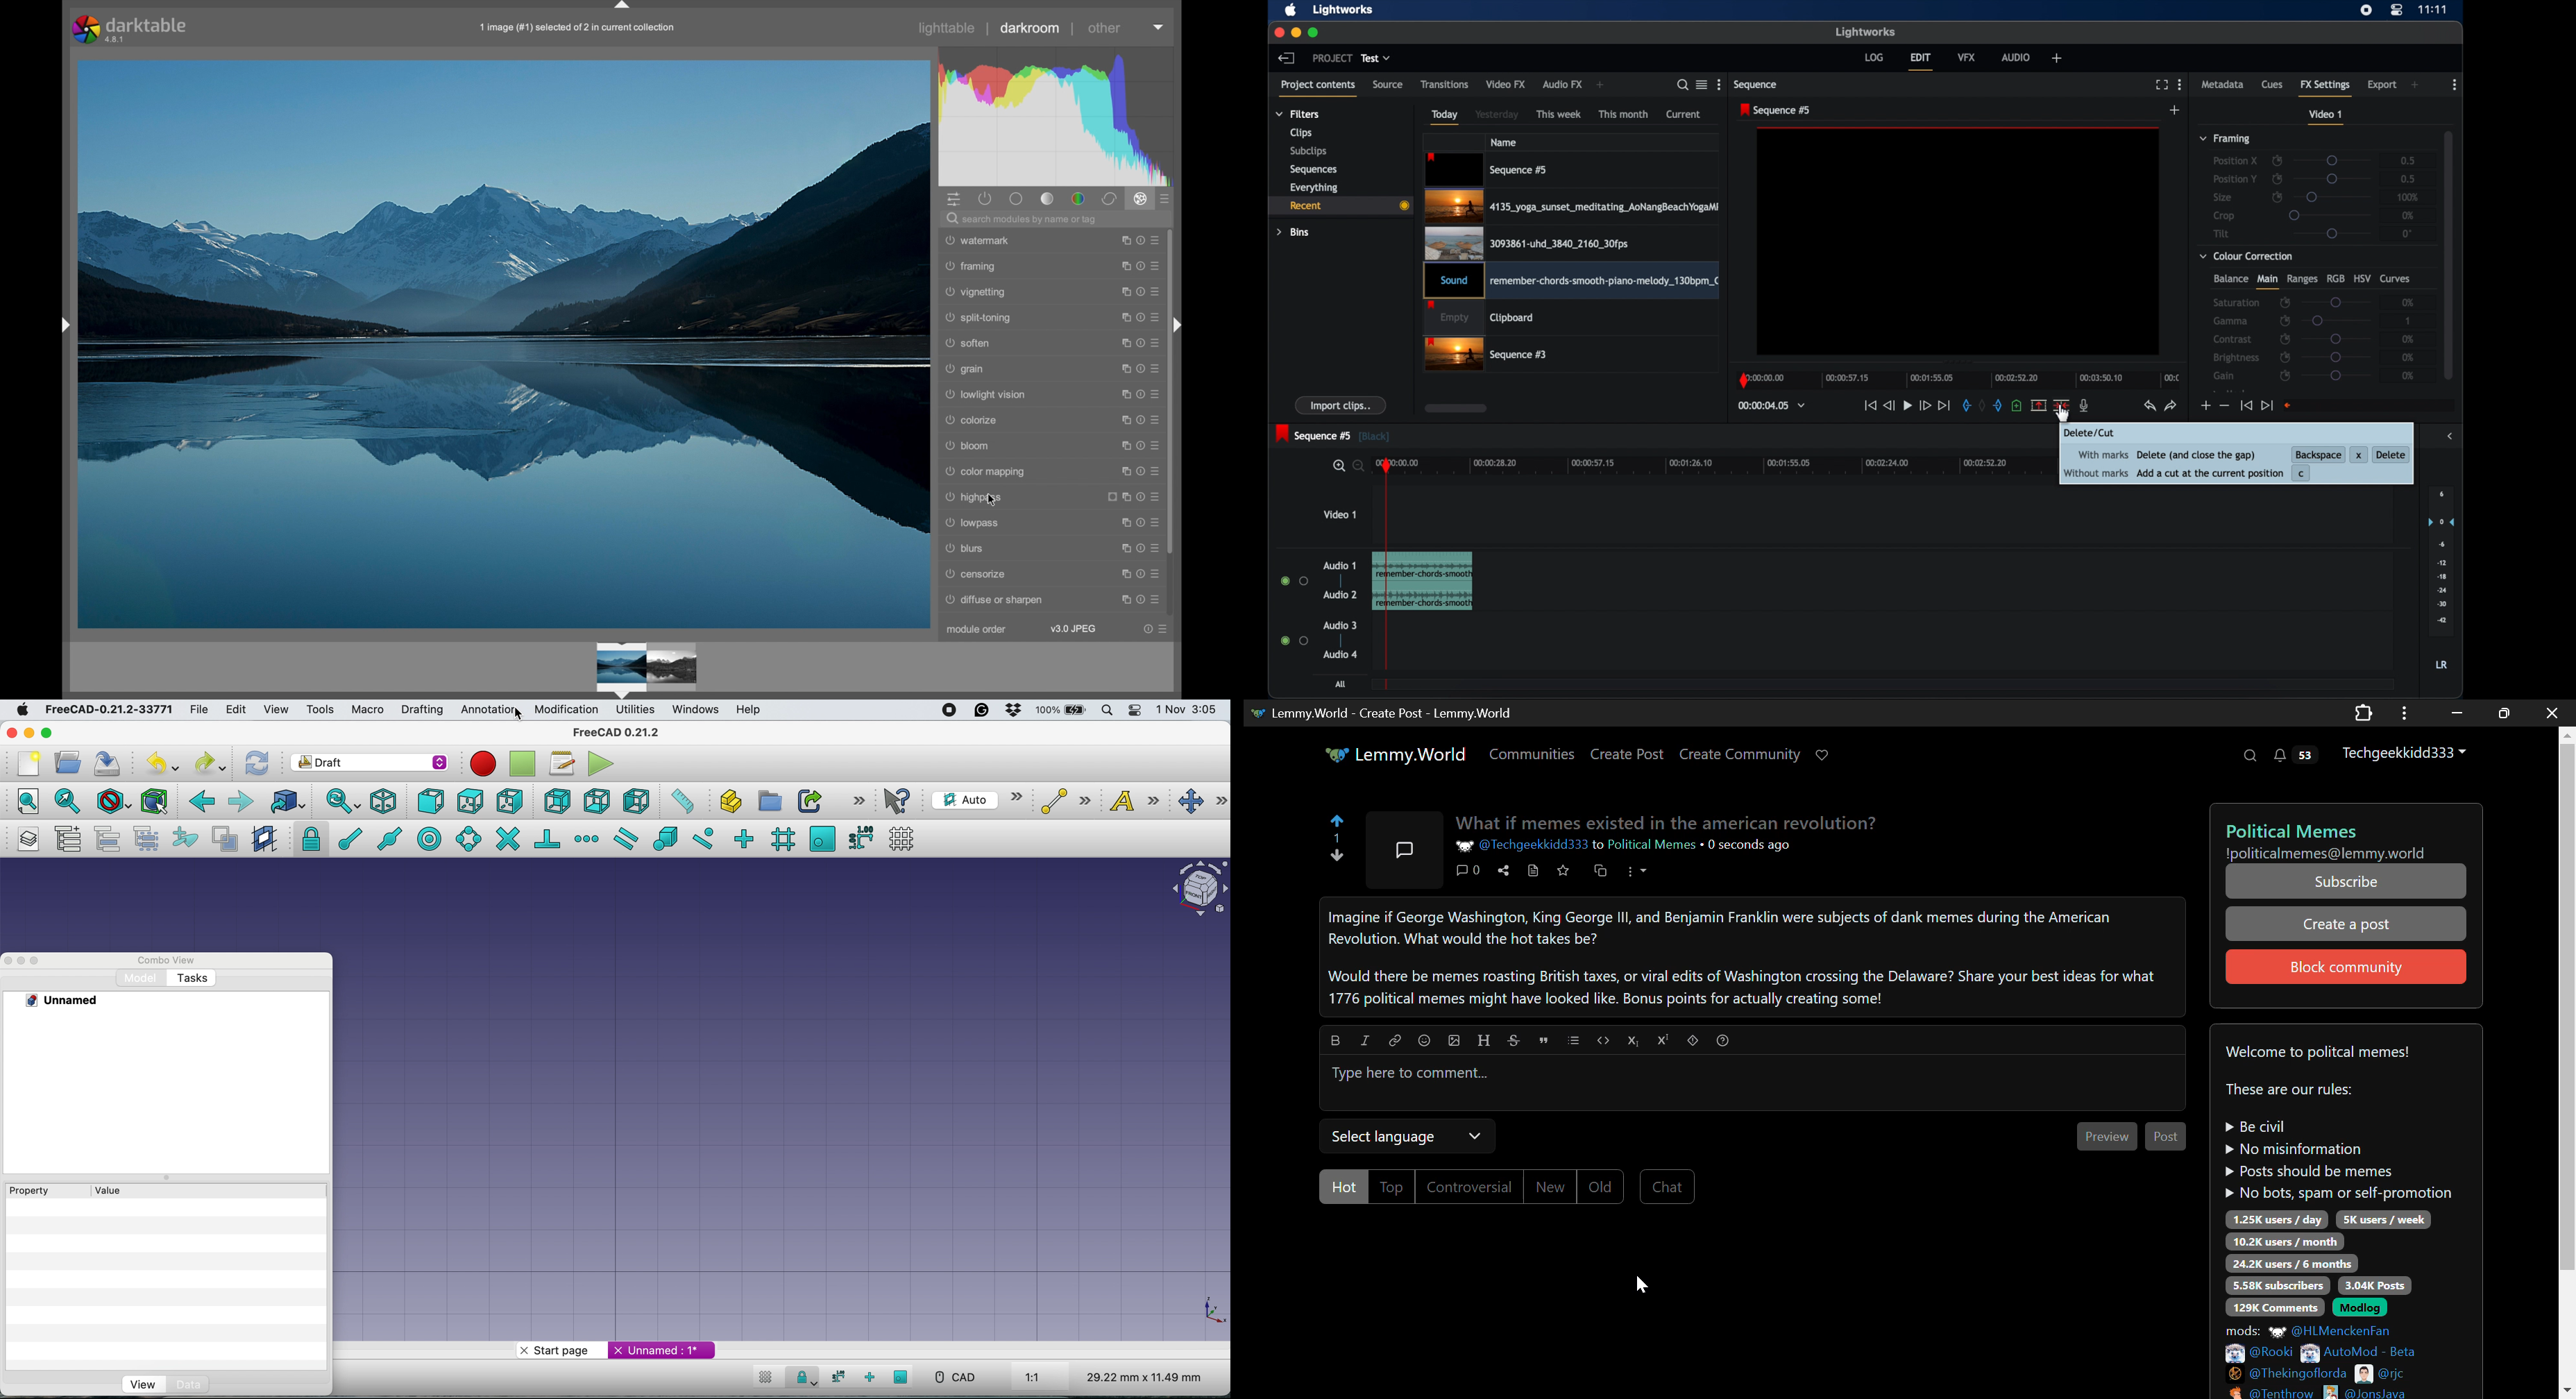 The image size is (2576, 1400). I want to click on unnamed, so click(73, 1001).